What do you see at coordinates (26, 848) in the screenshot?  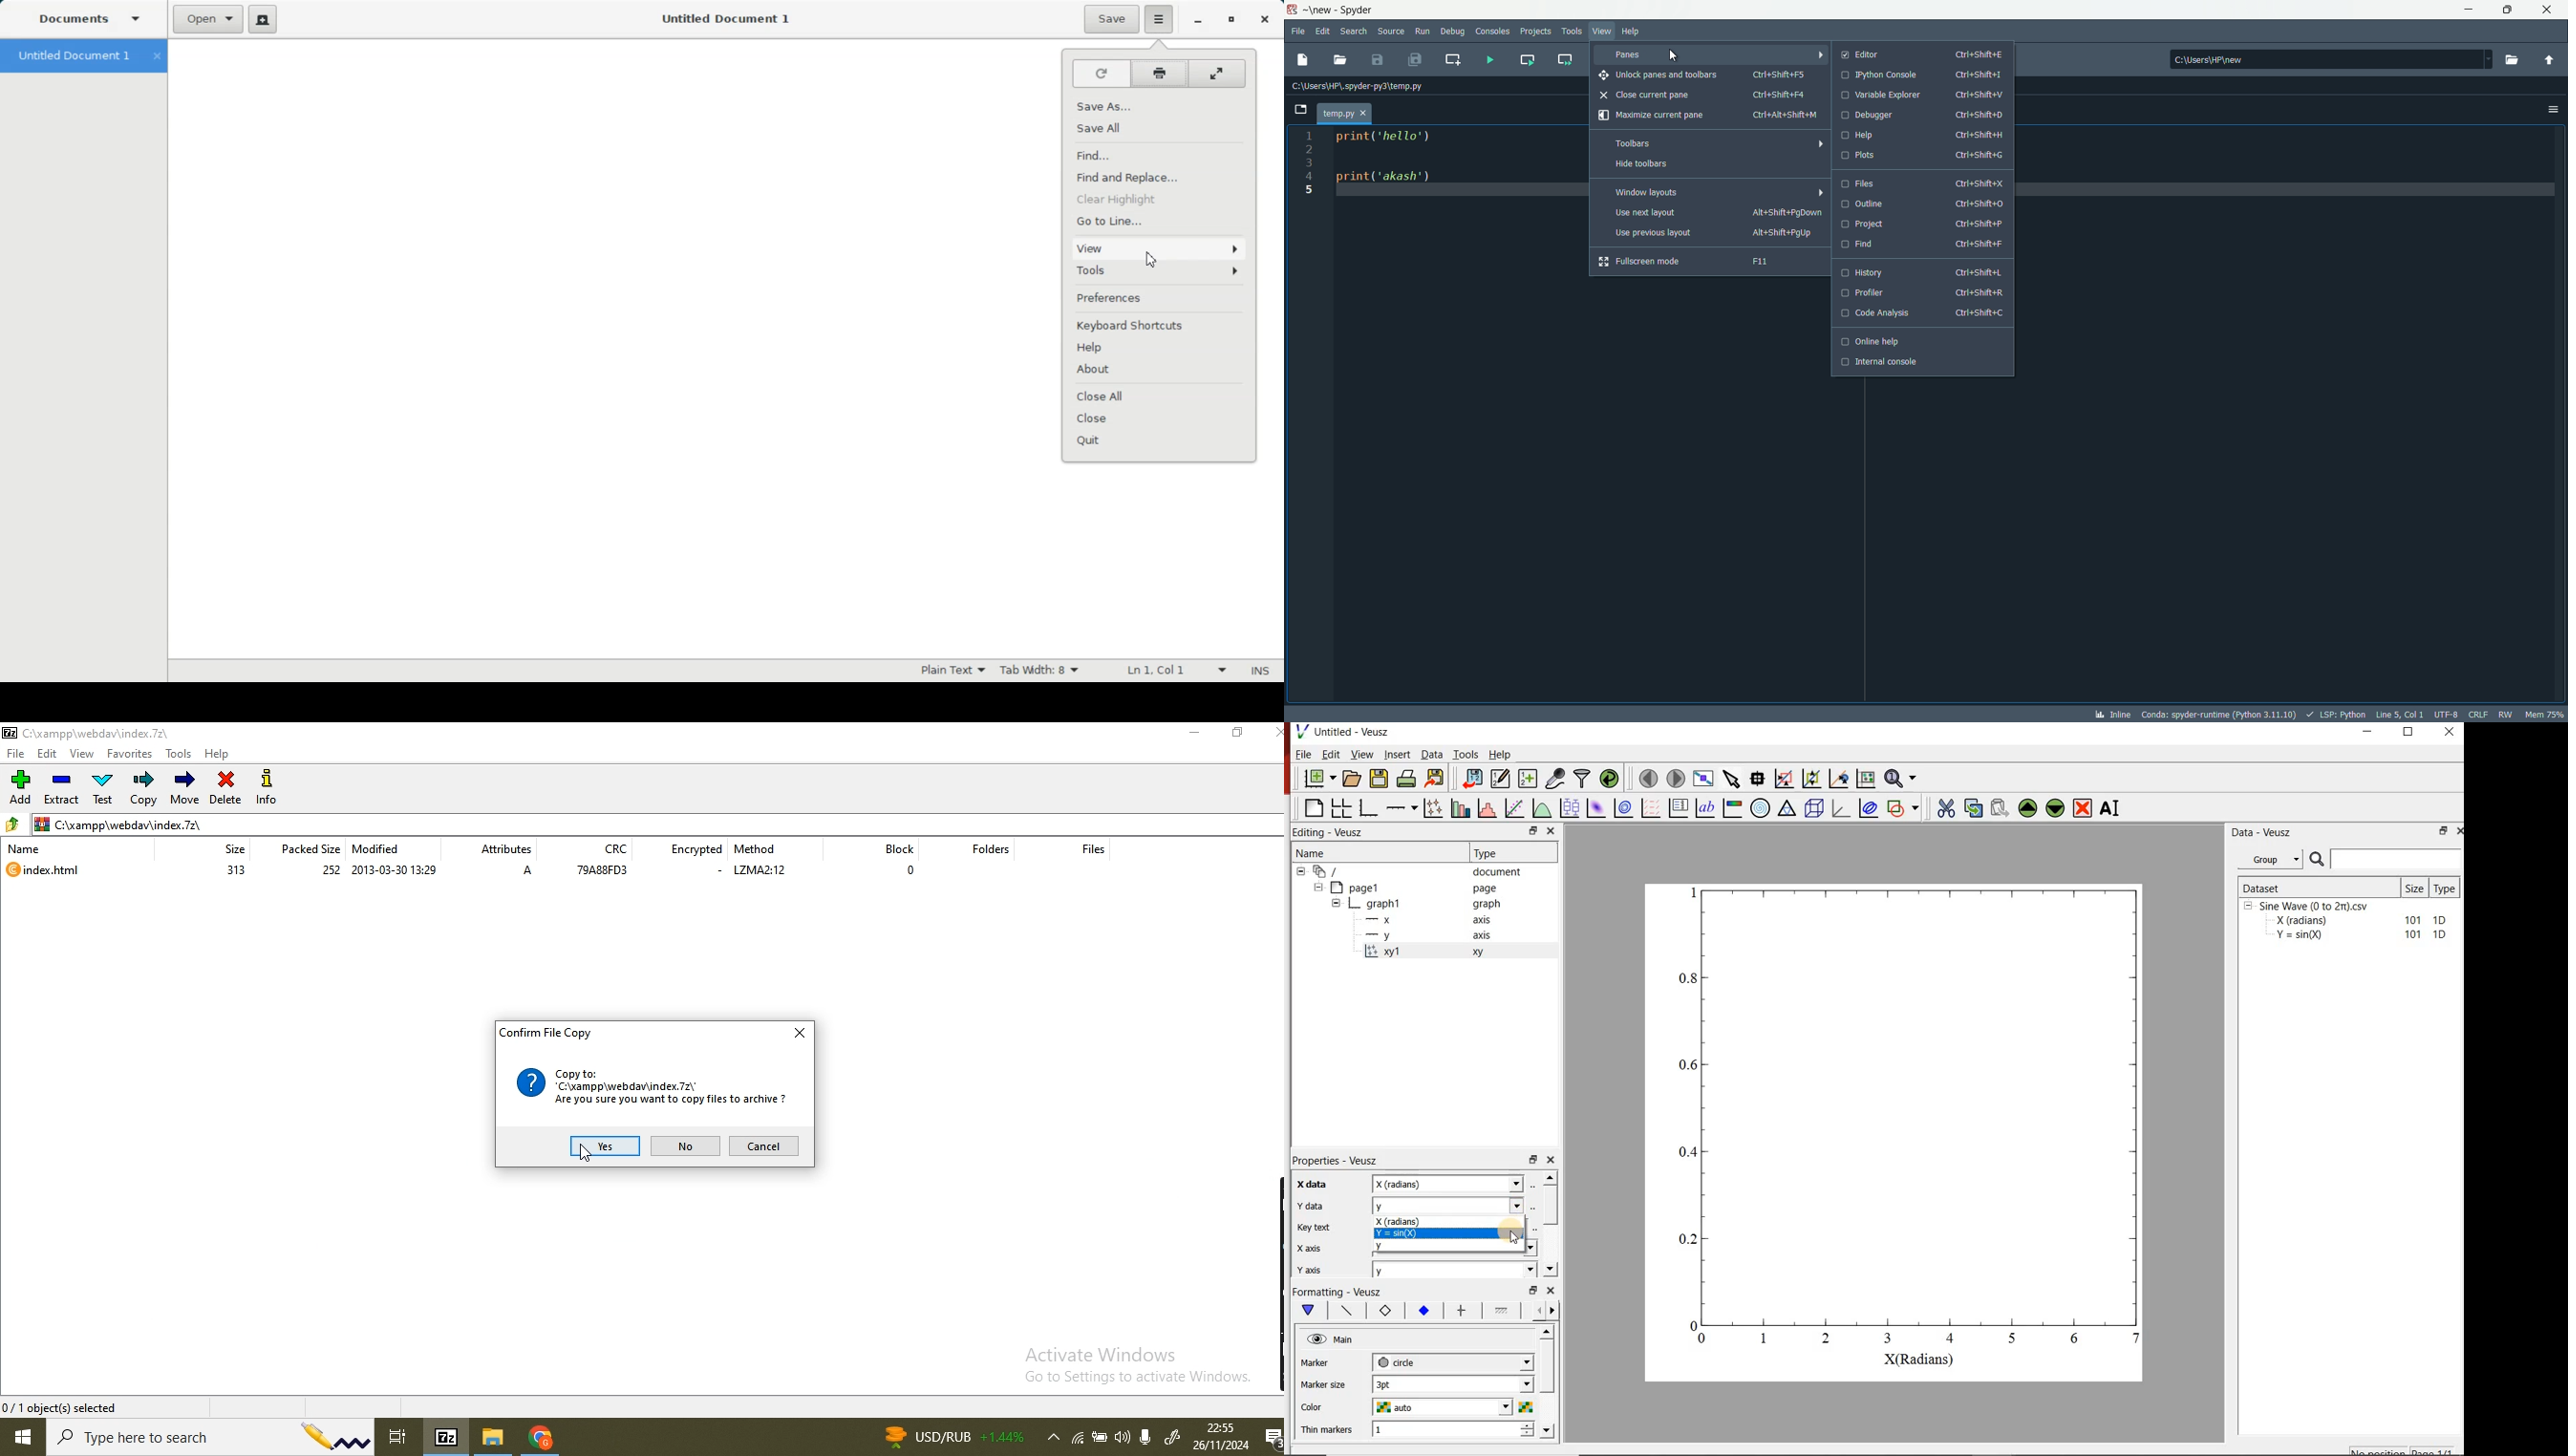 I see `name` at bounding box center [26, 848].